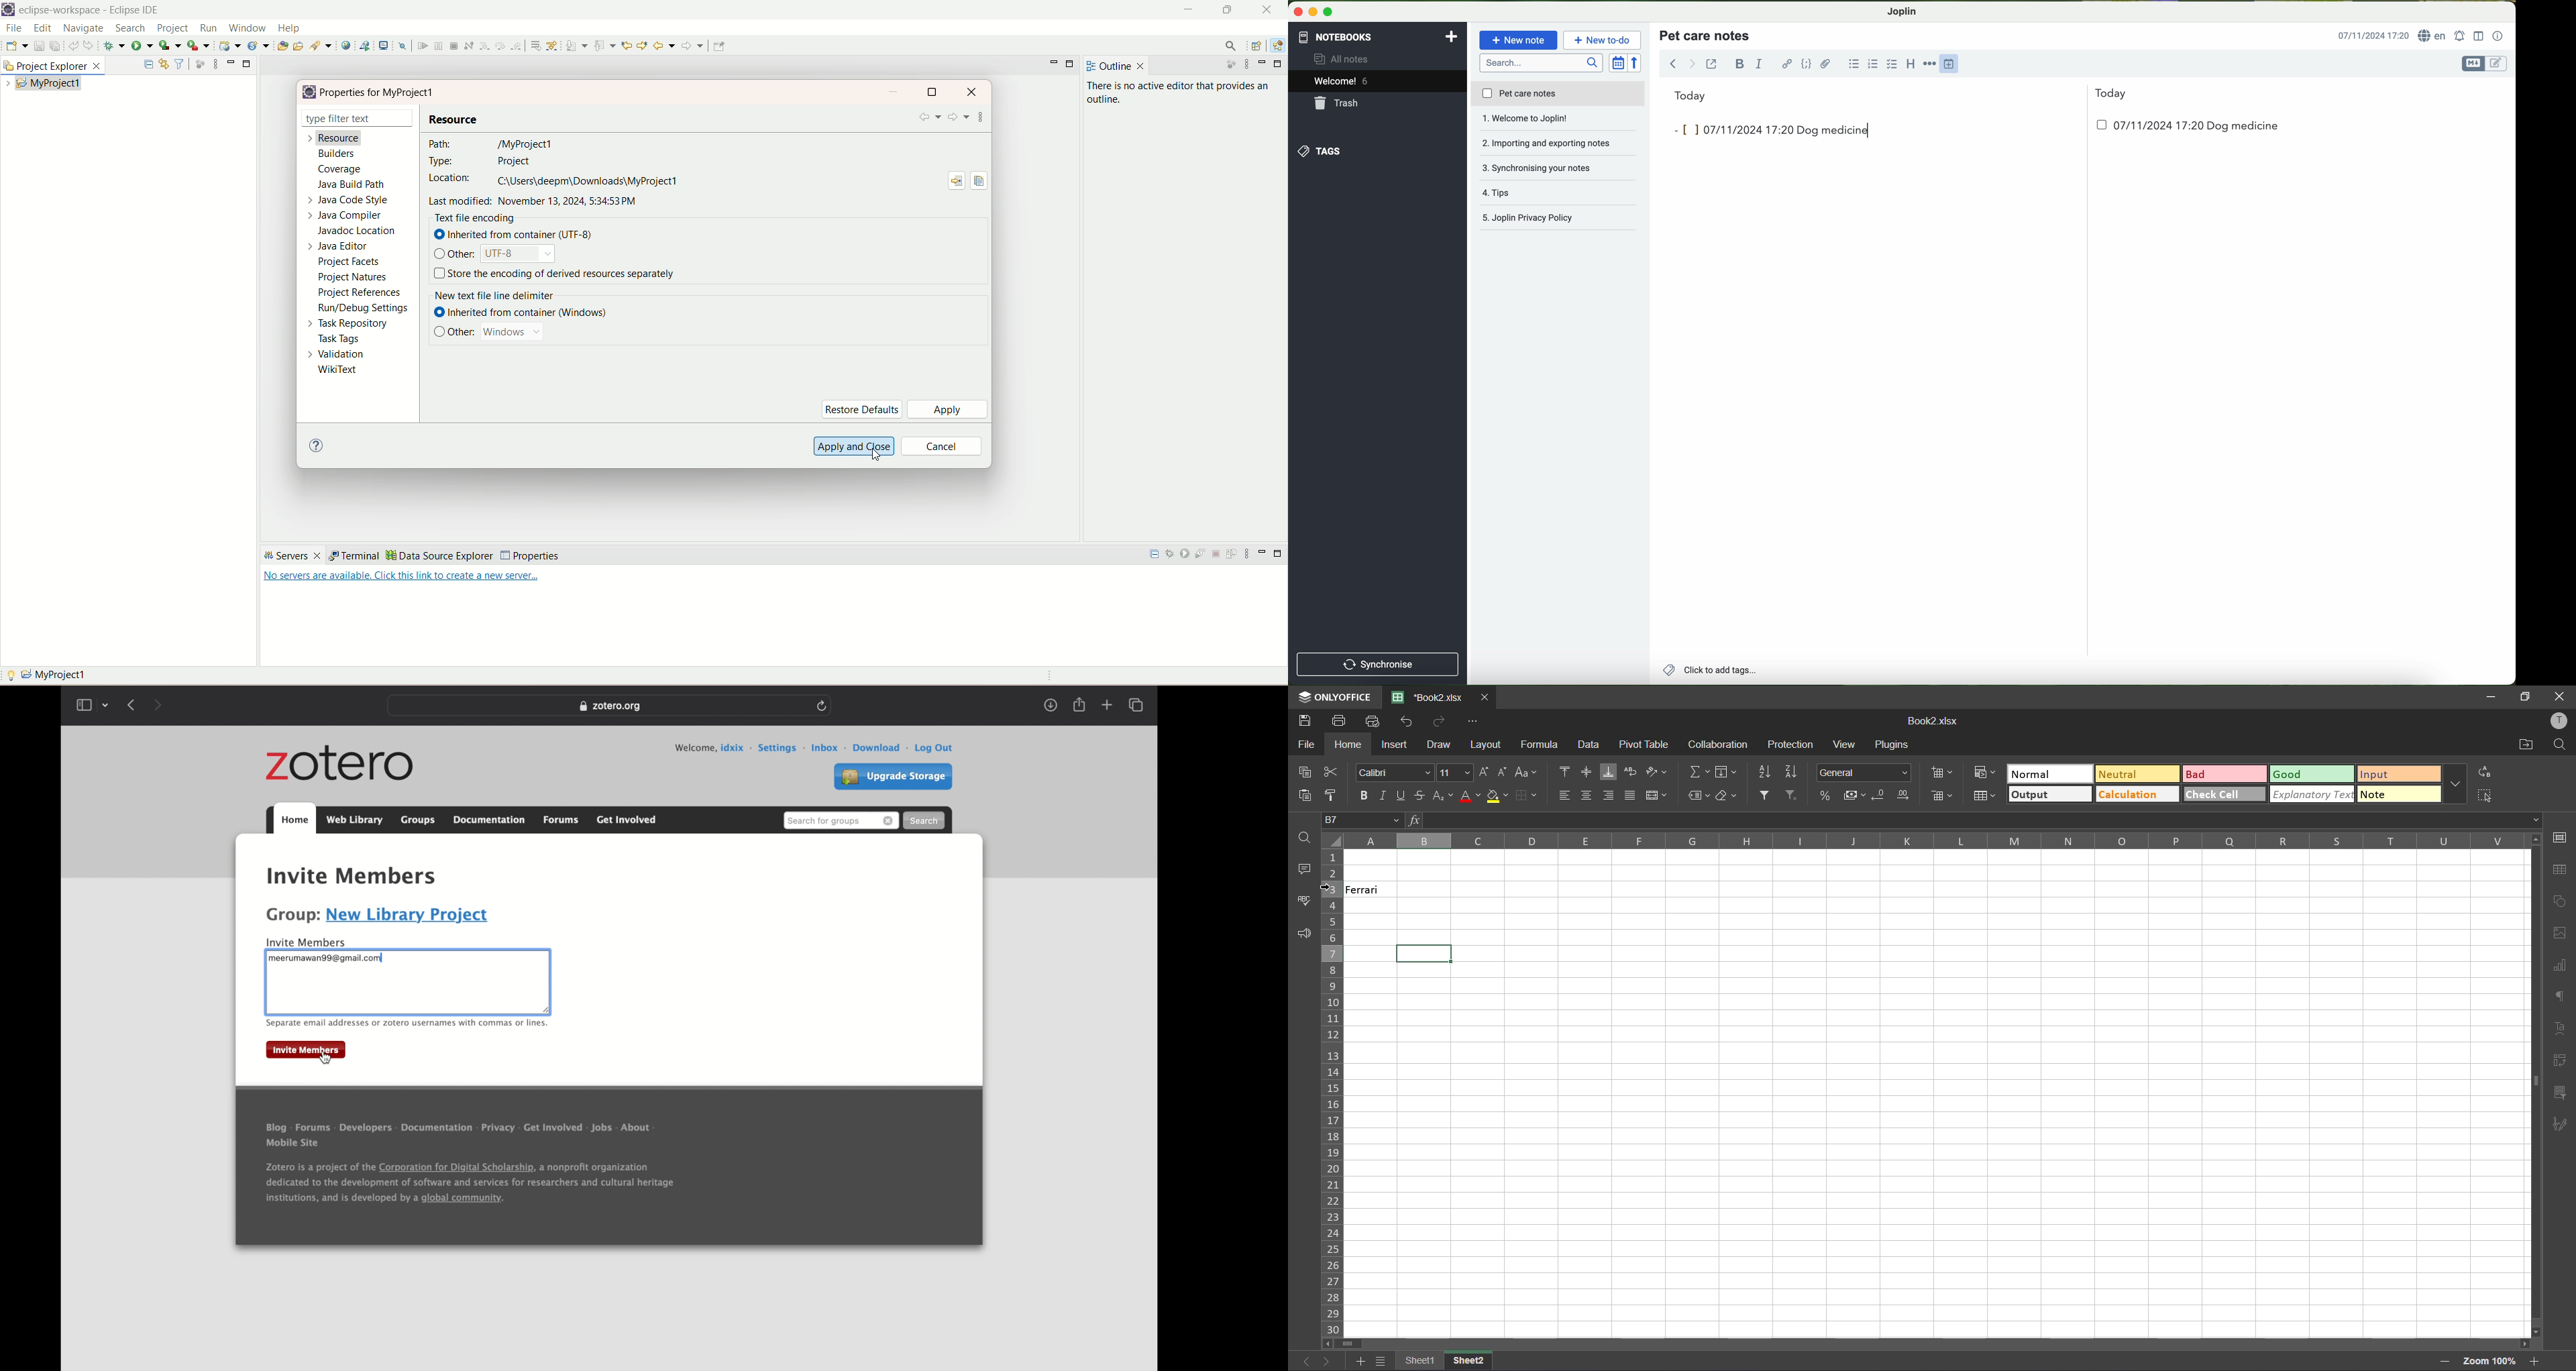  What do you see at coordinates (1826, 64) in the screenshot?
I see `attach file` at bounding box center [1826, 64].